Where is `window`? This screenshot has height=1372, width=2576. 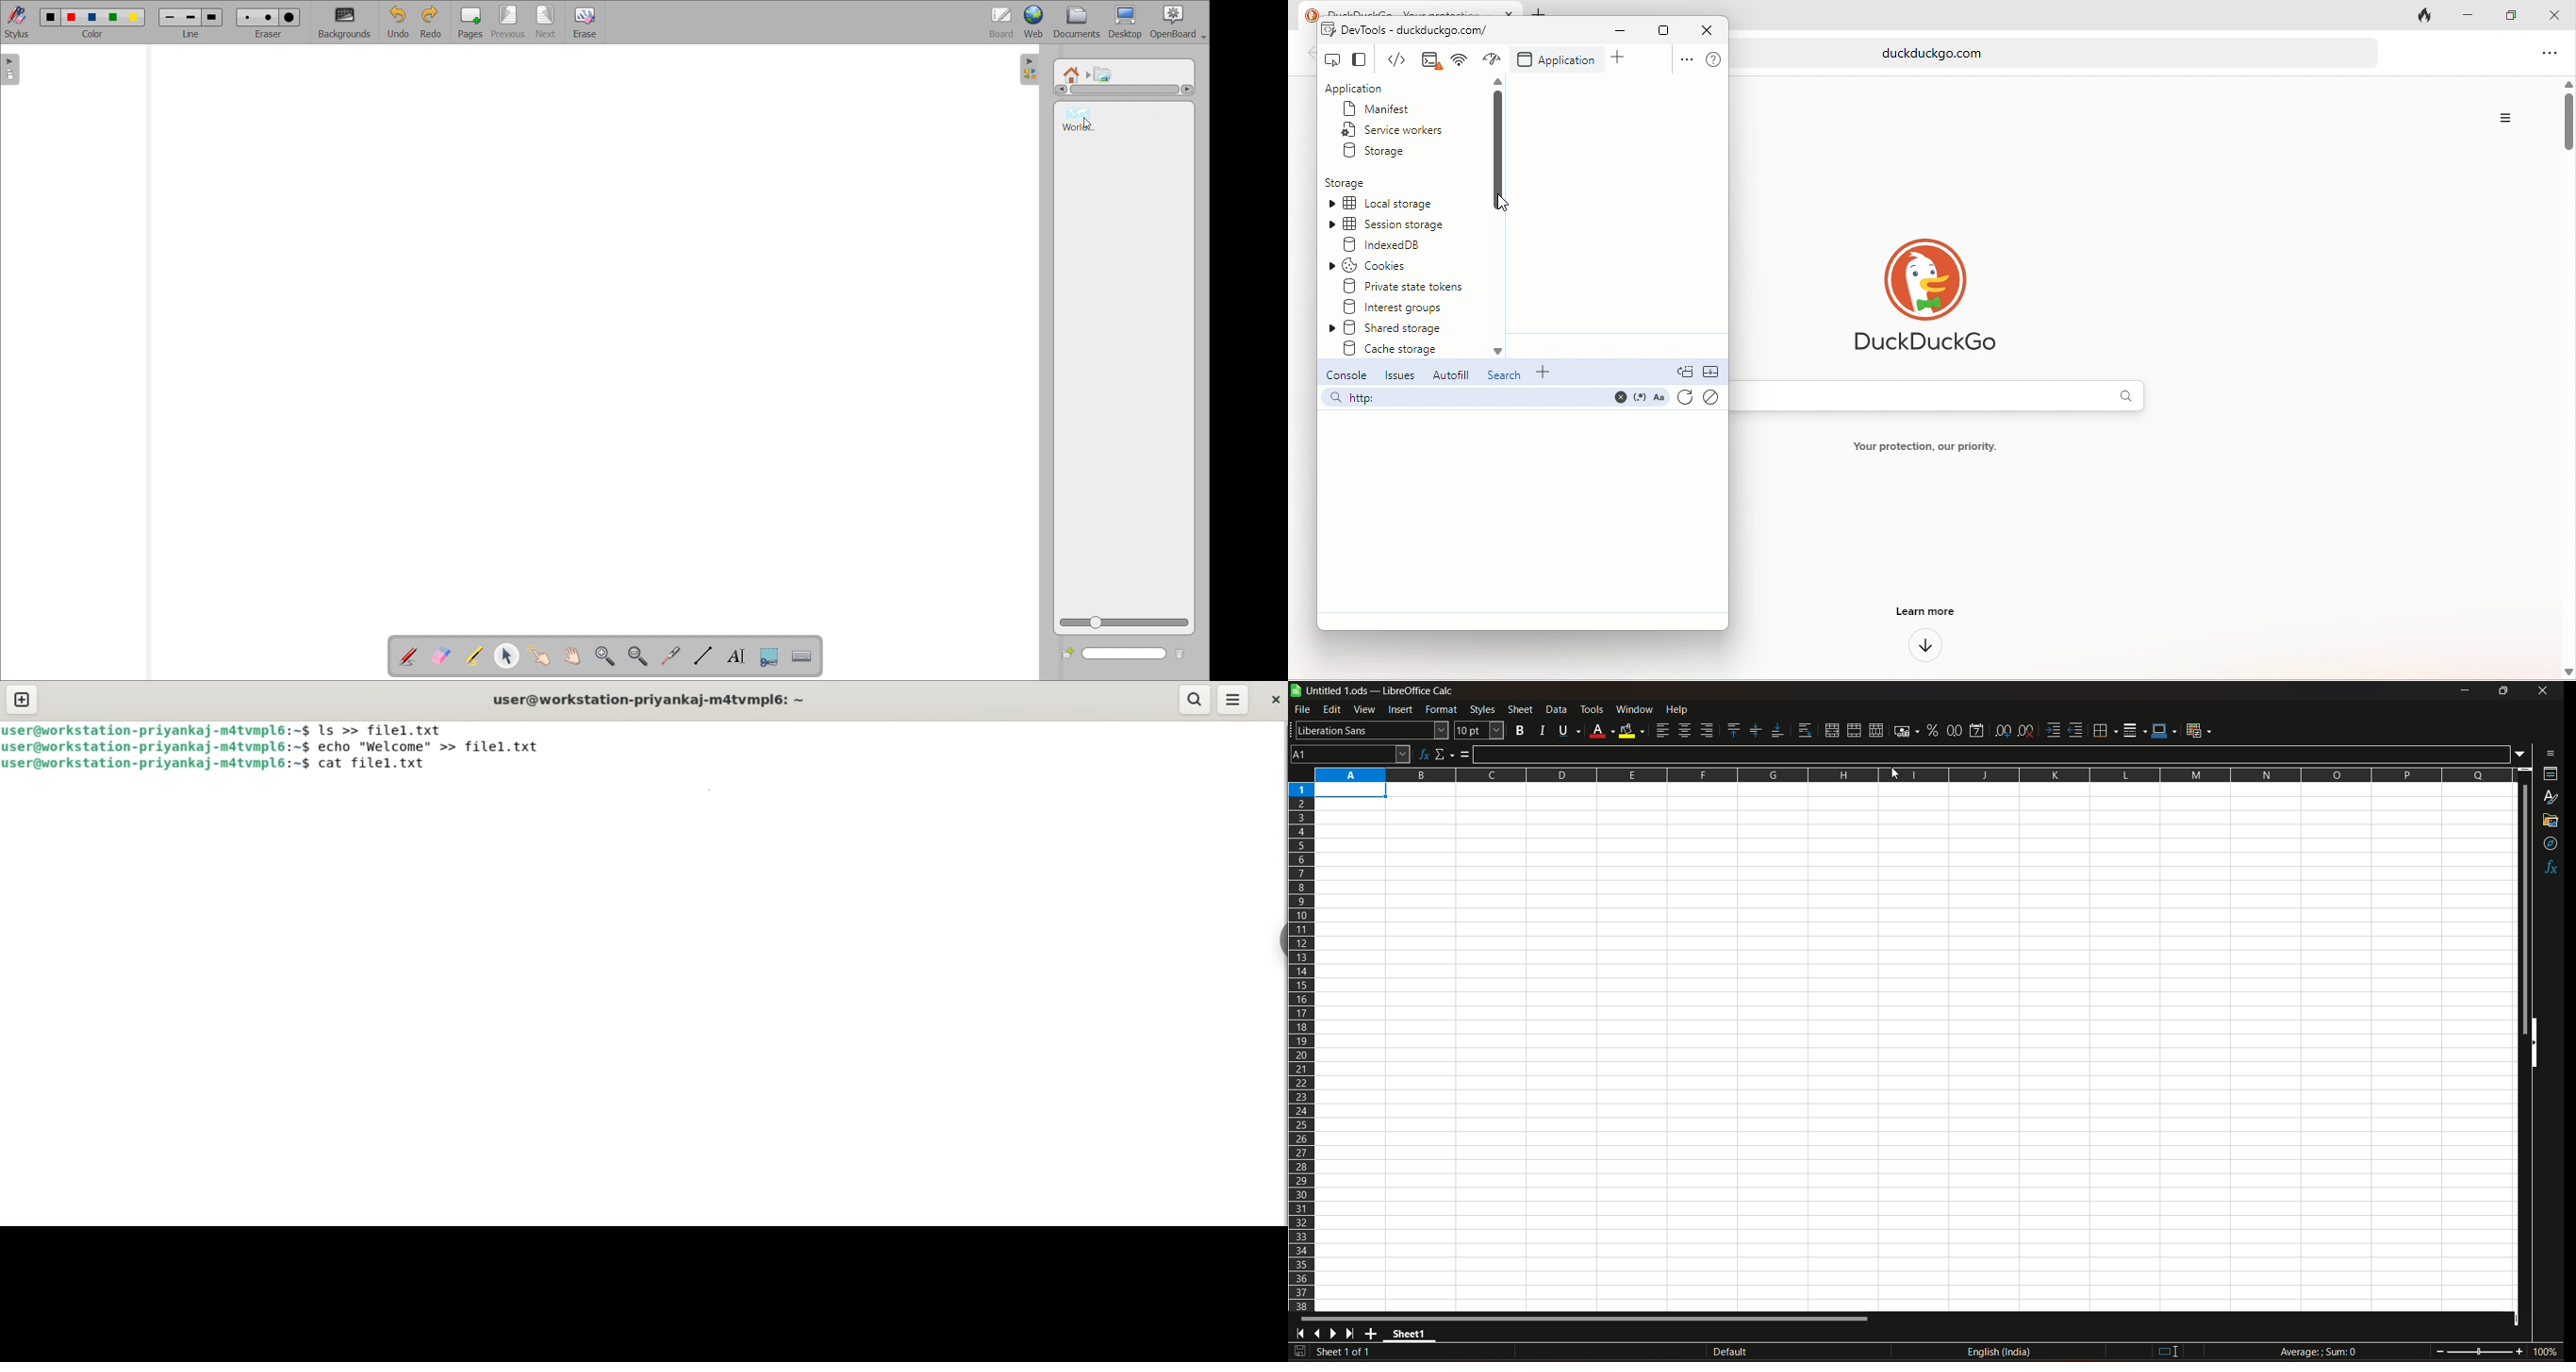
window is located at coordinates (1634, 710).